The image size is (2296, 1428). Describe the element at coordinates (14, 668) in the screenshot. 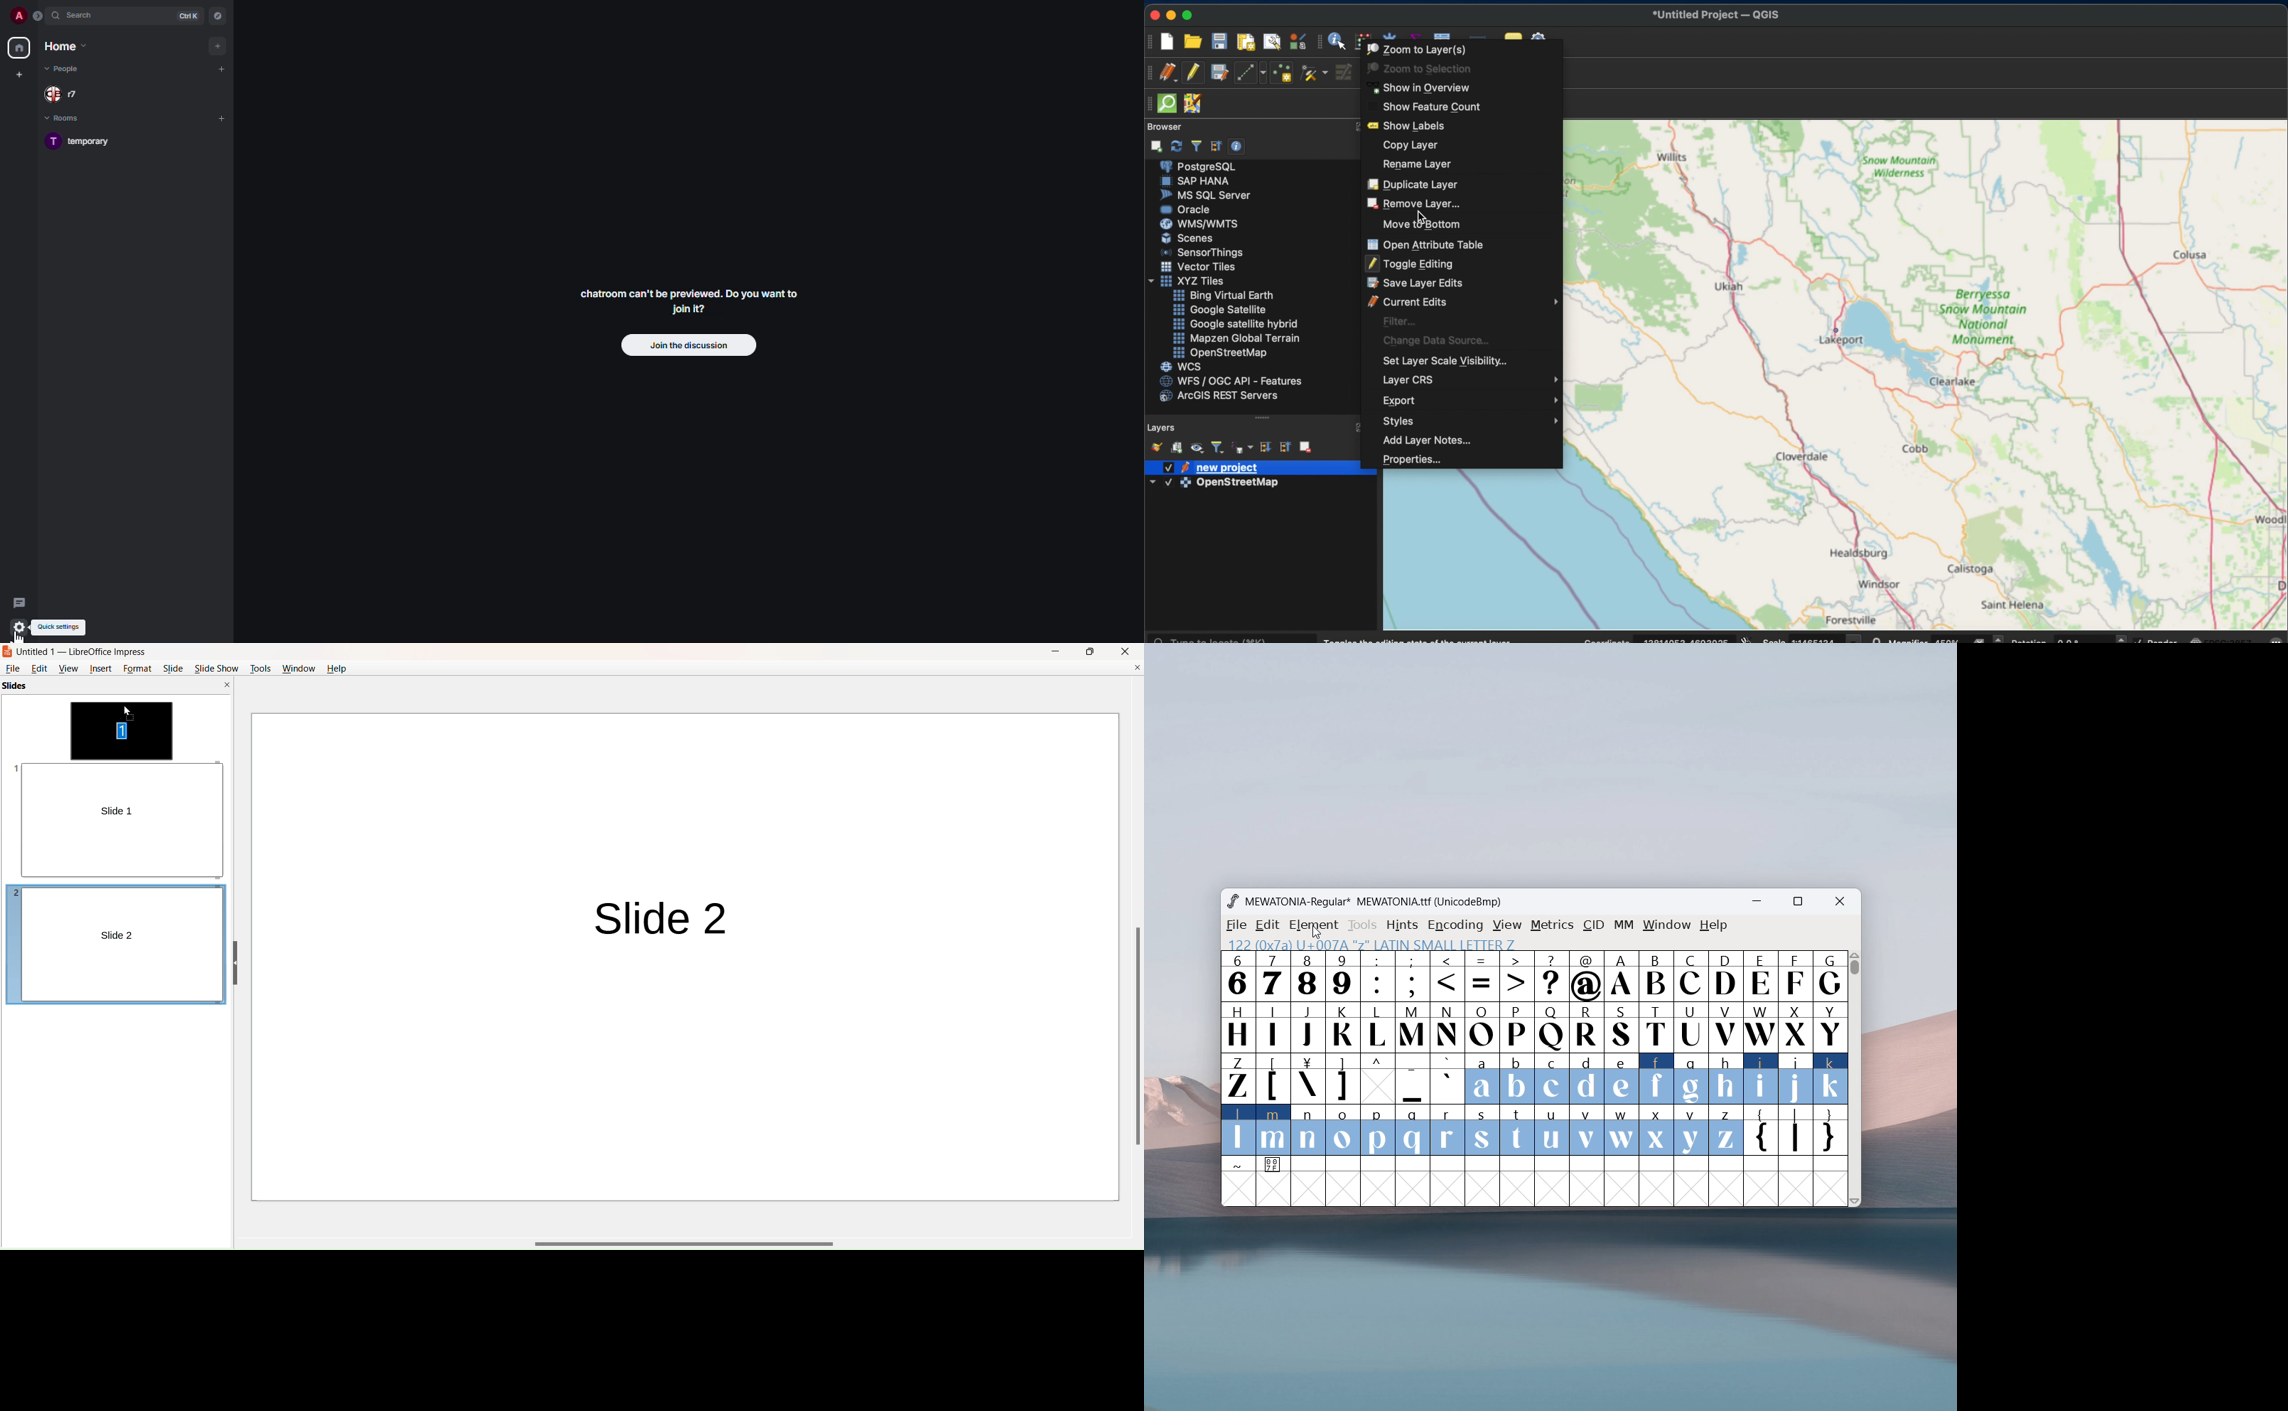

I see `file` at that location.